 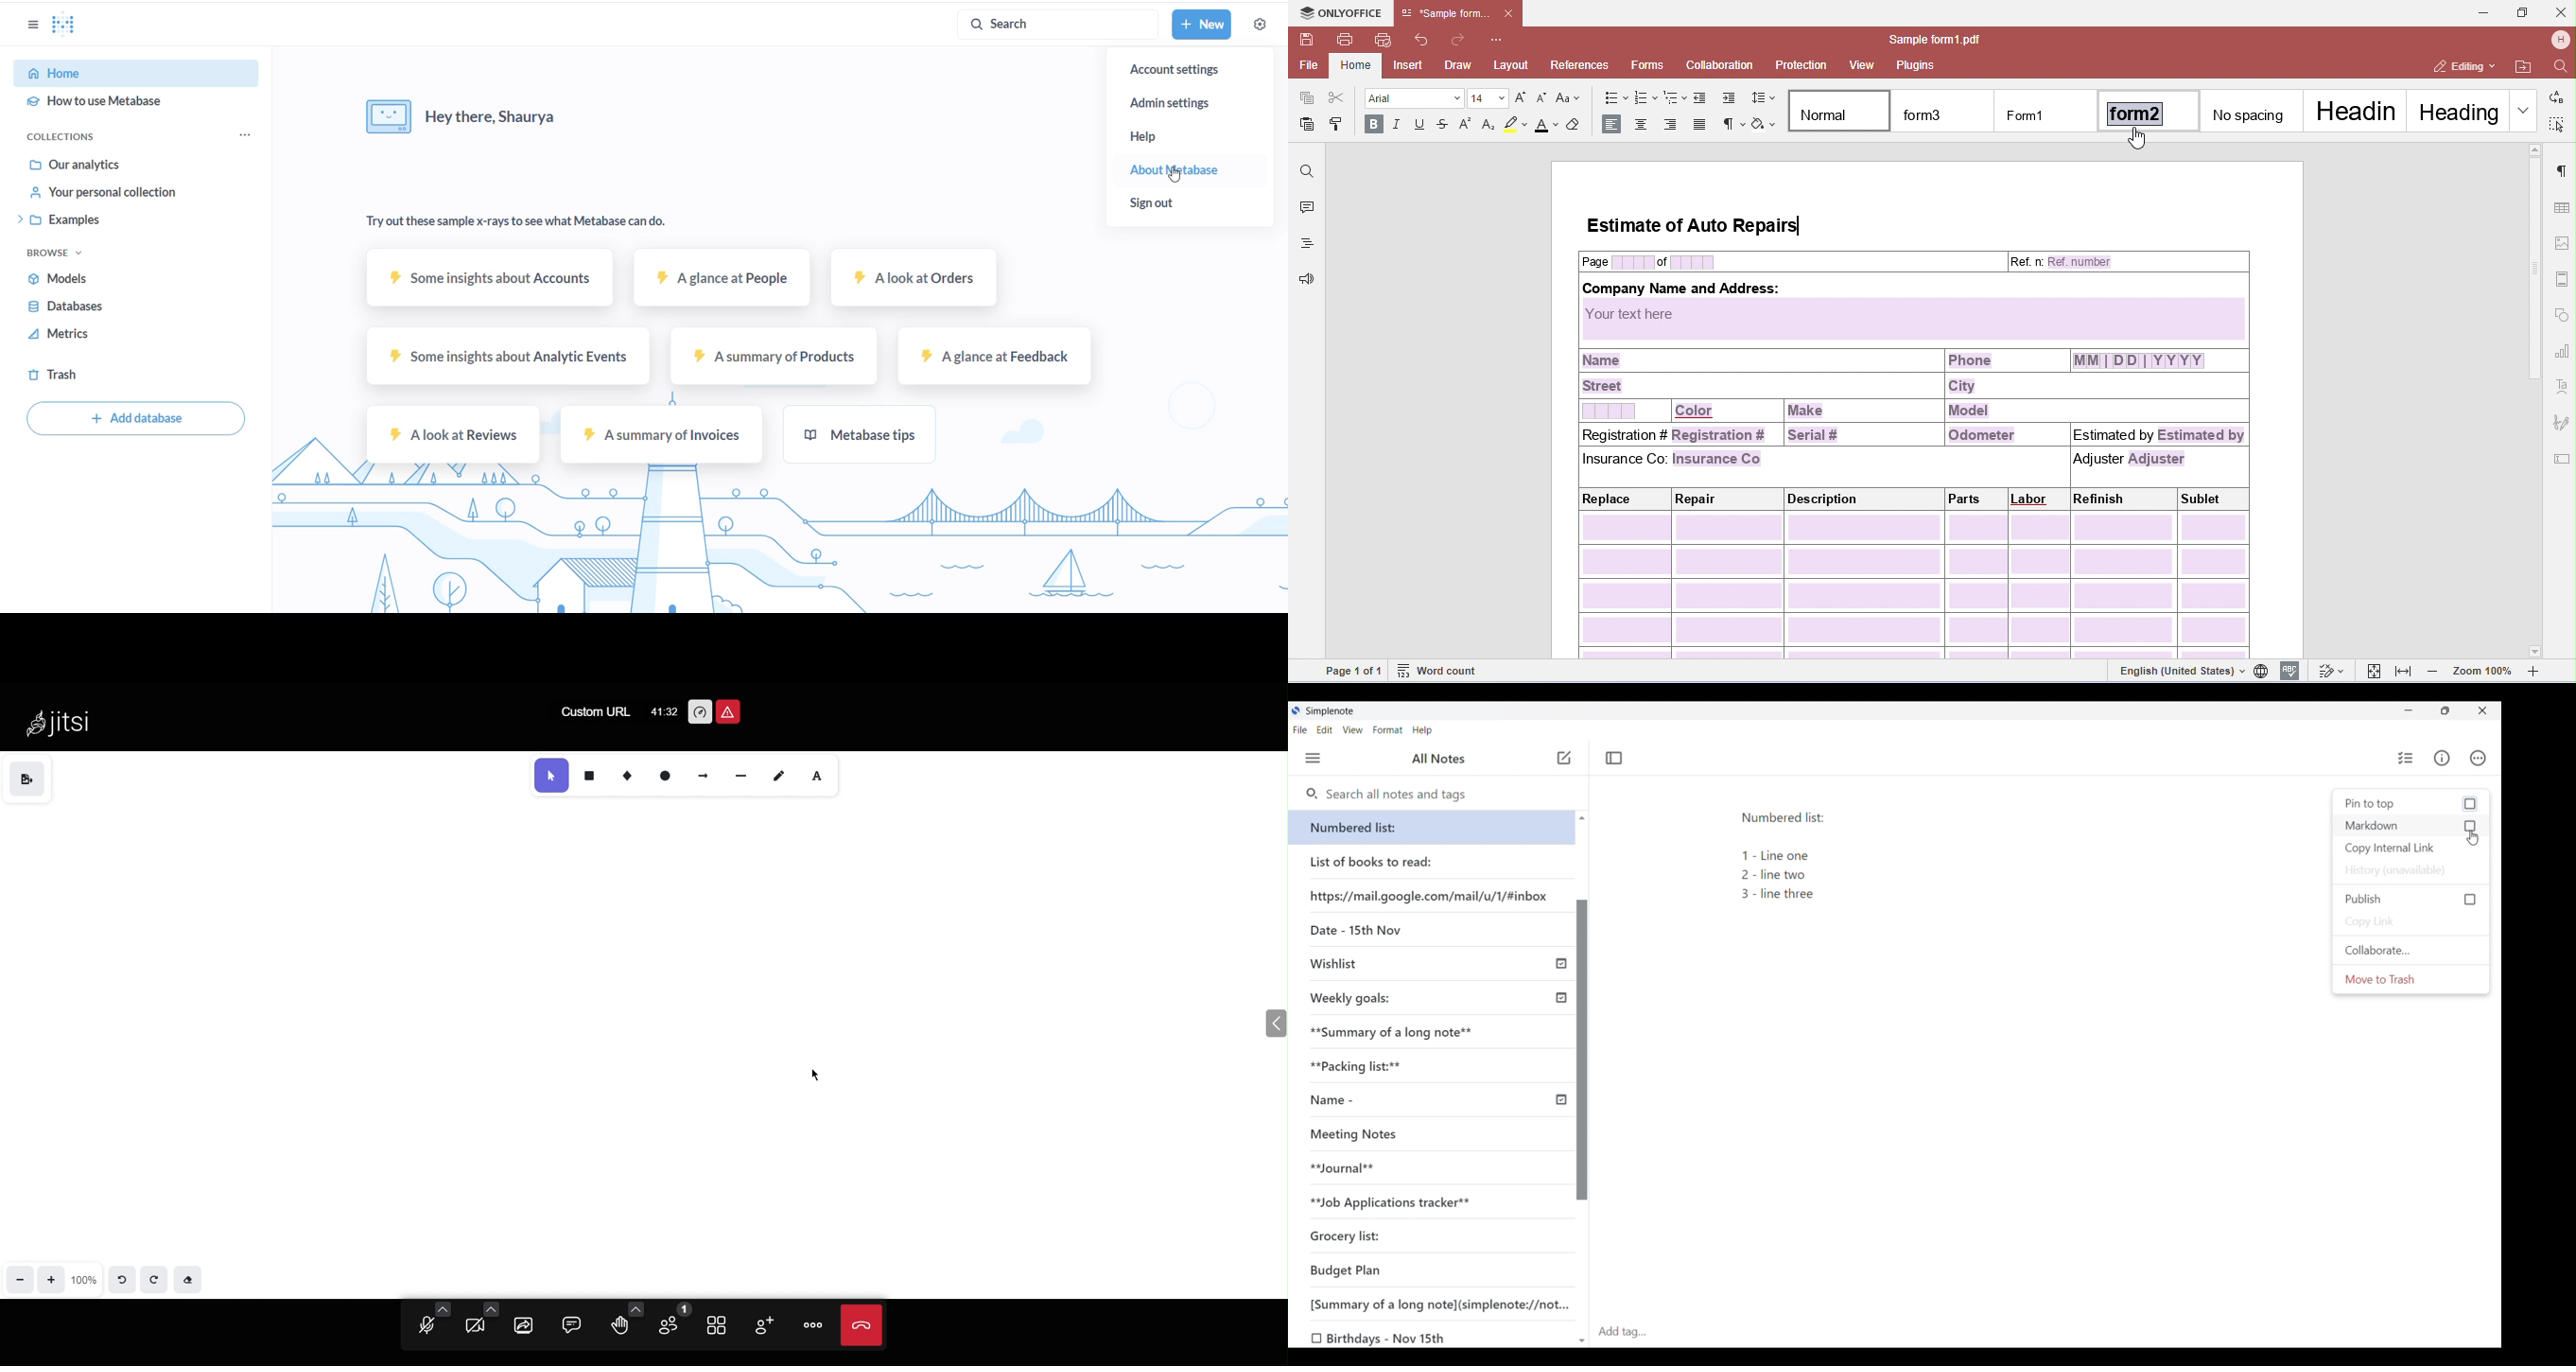 I want to click on Info, so click(x=2442, y=758).